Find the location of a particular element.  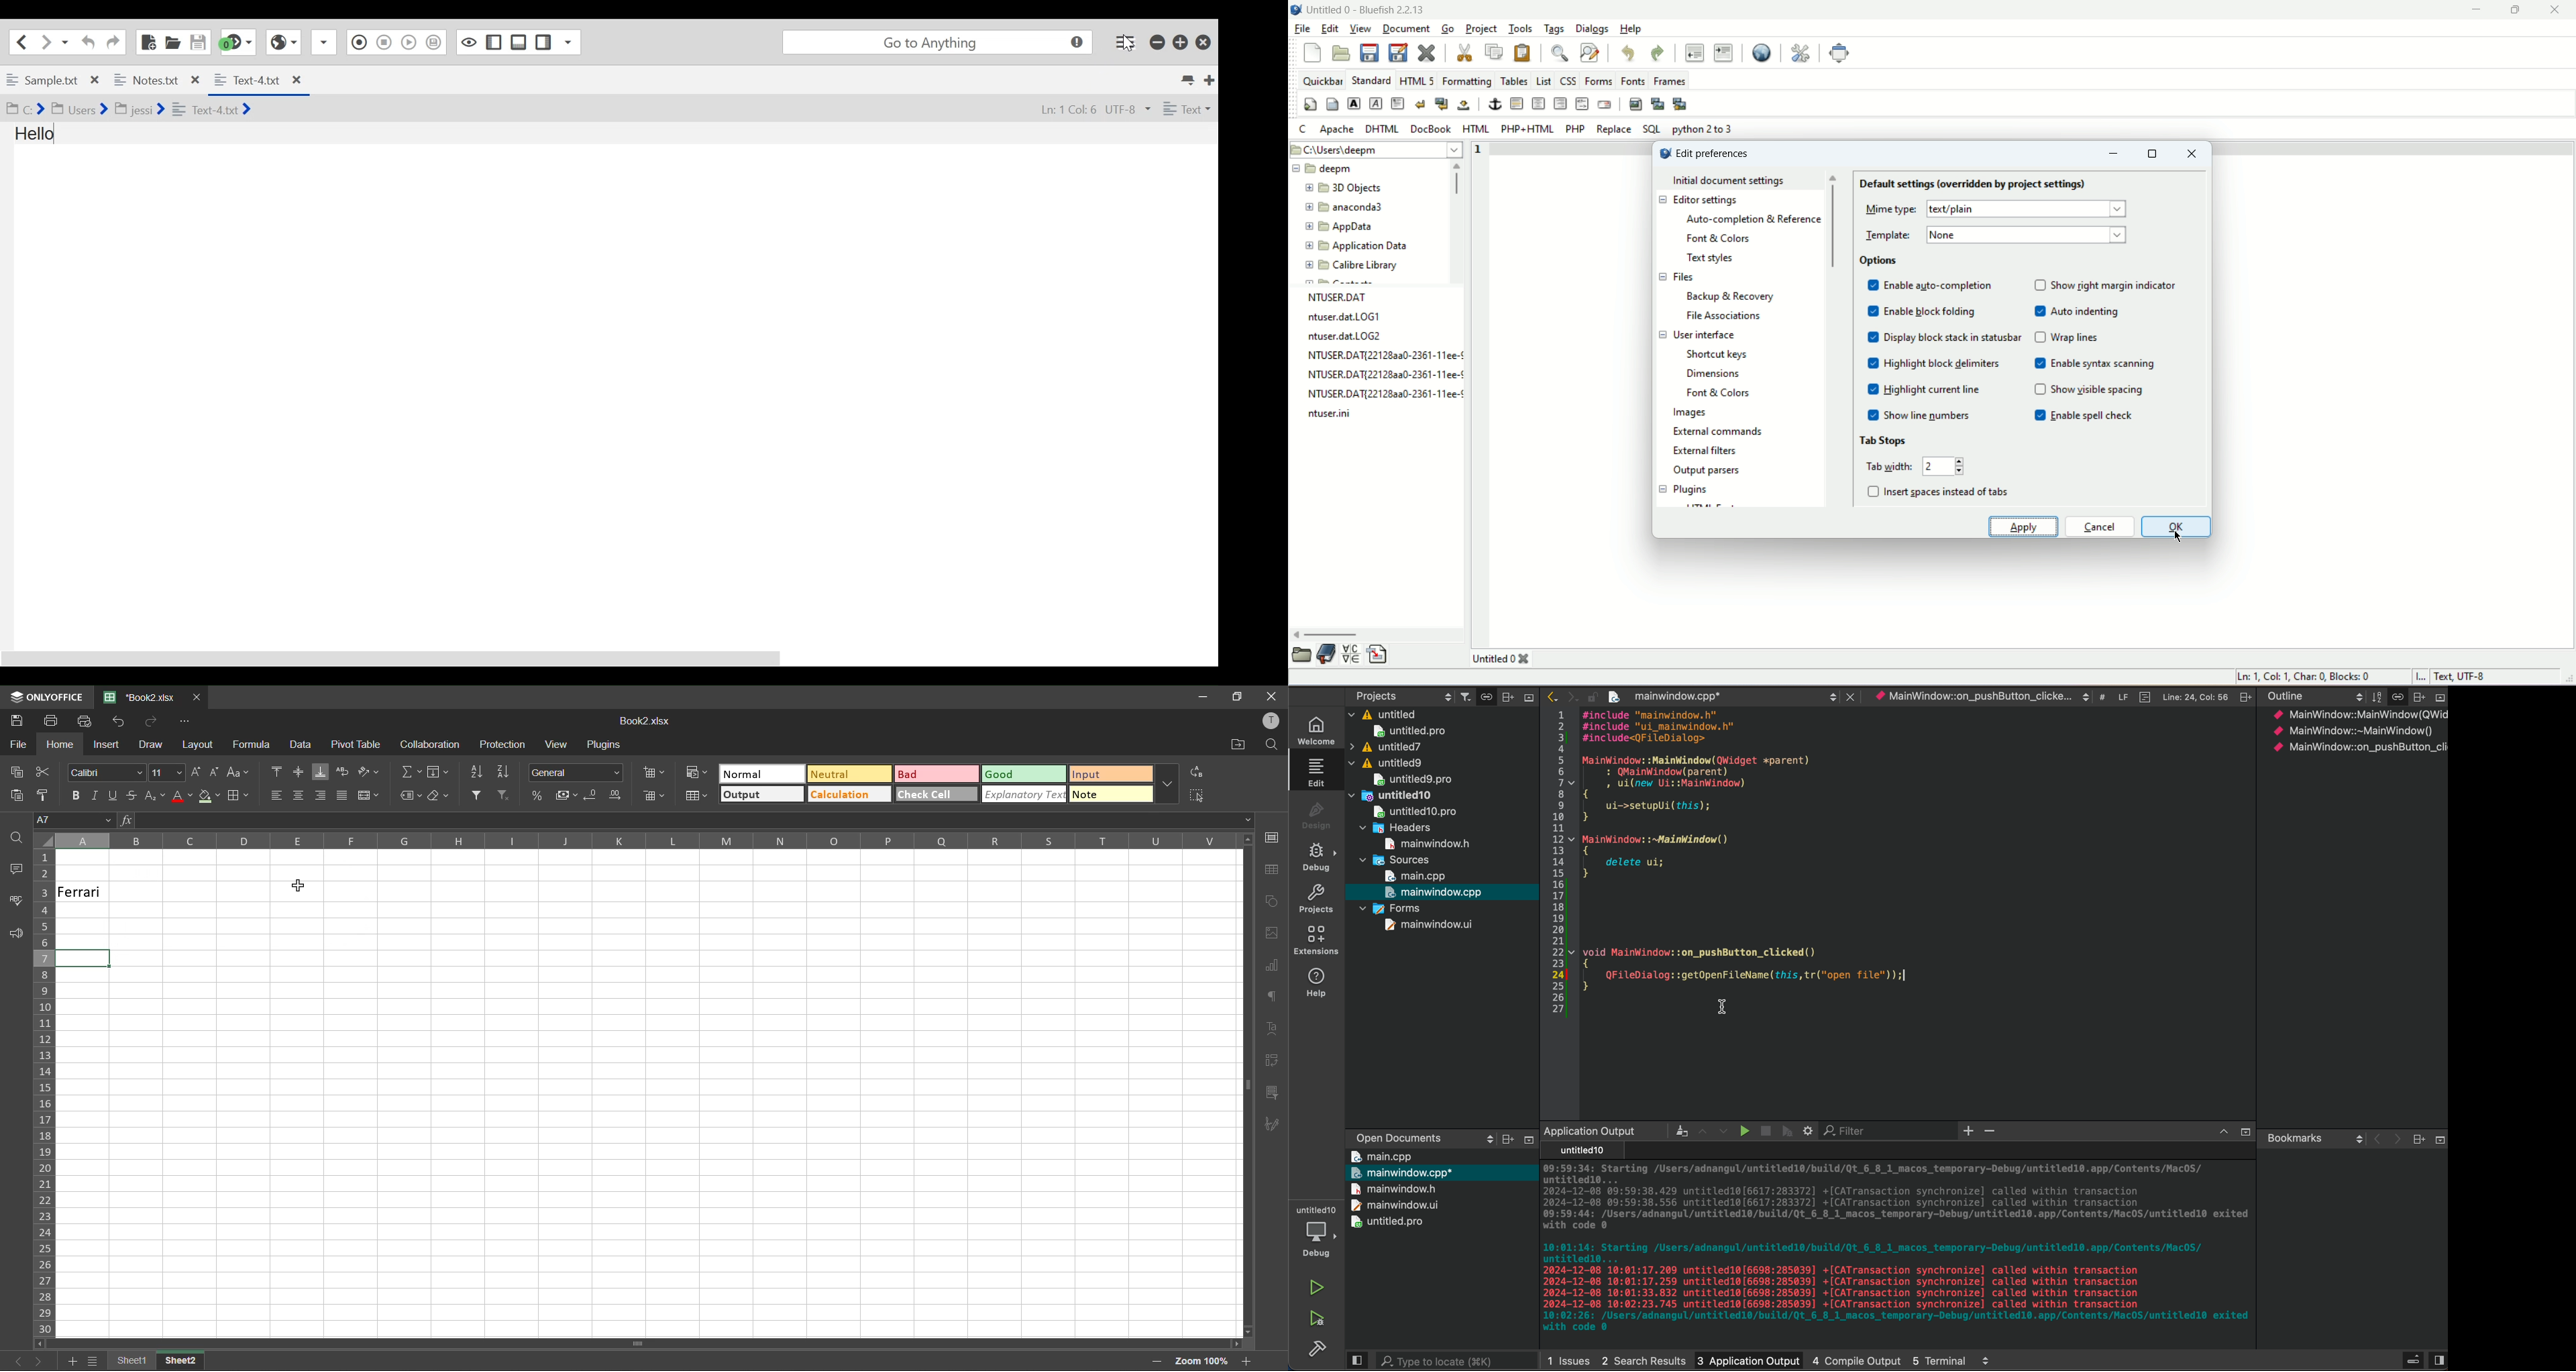

minimize is located at coordinates (2114, 154).